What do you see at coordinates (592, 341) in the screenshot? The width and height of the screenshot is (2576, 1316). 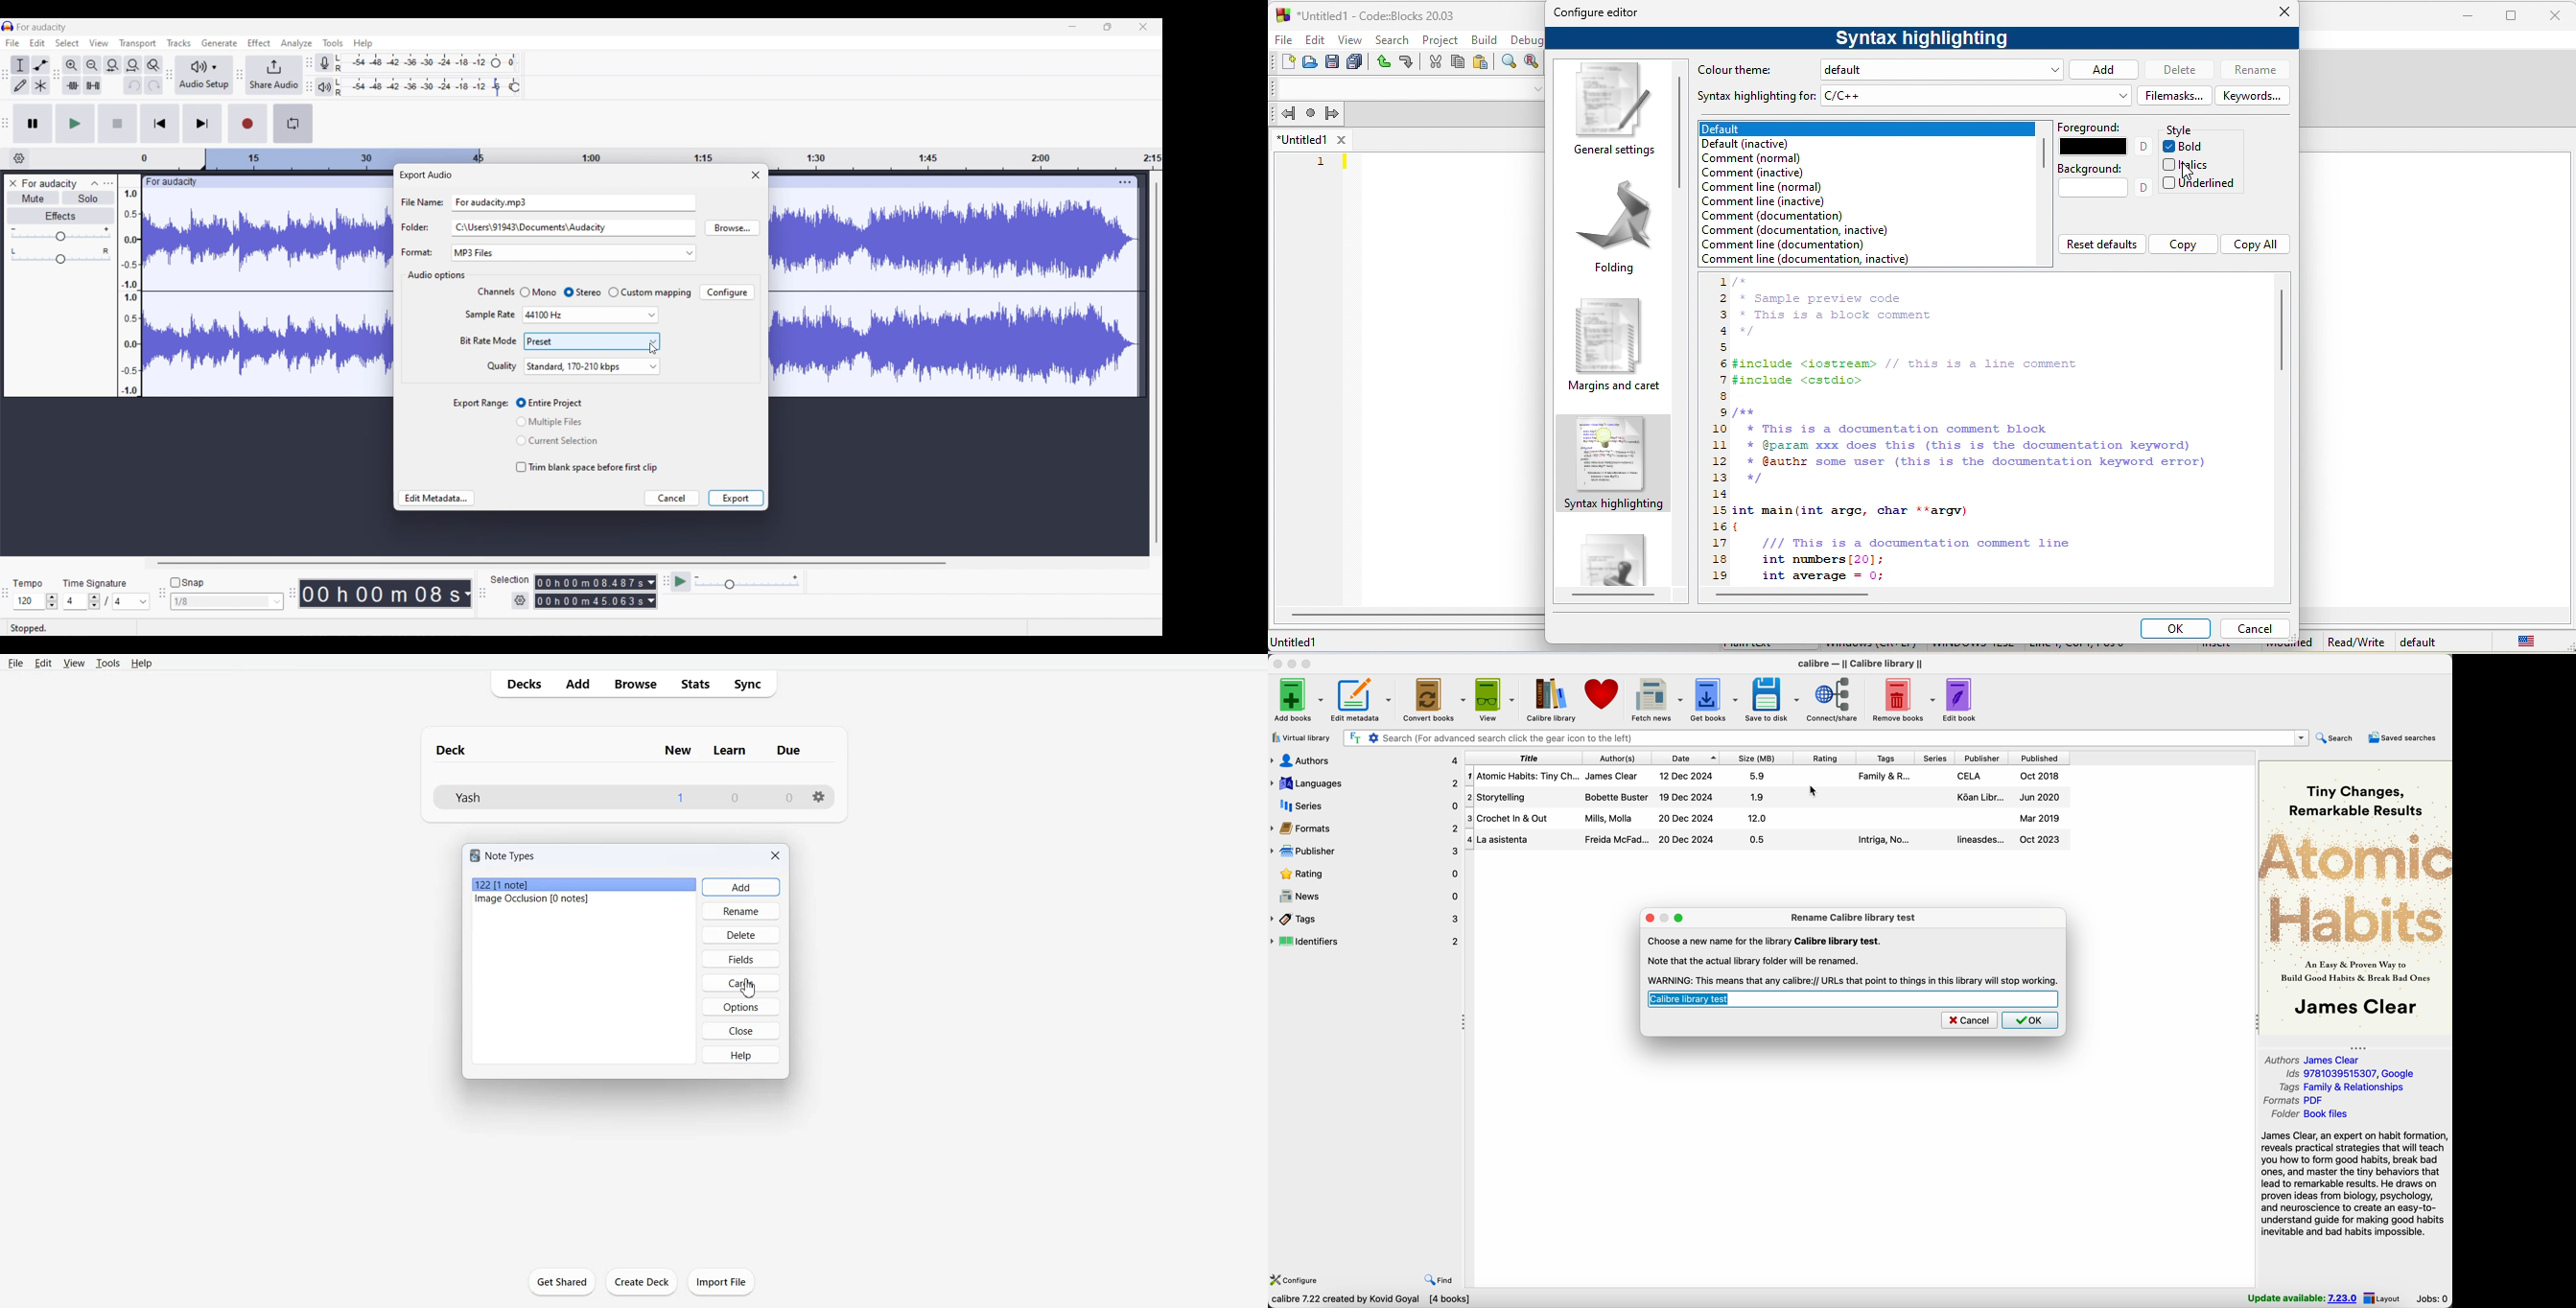 I see `Options for Bit Rate Mode` at bounding box center [592, 341].